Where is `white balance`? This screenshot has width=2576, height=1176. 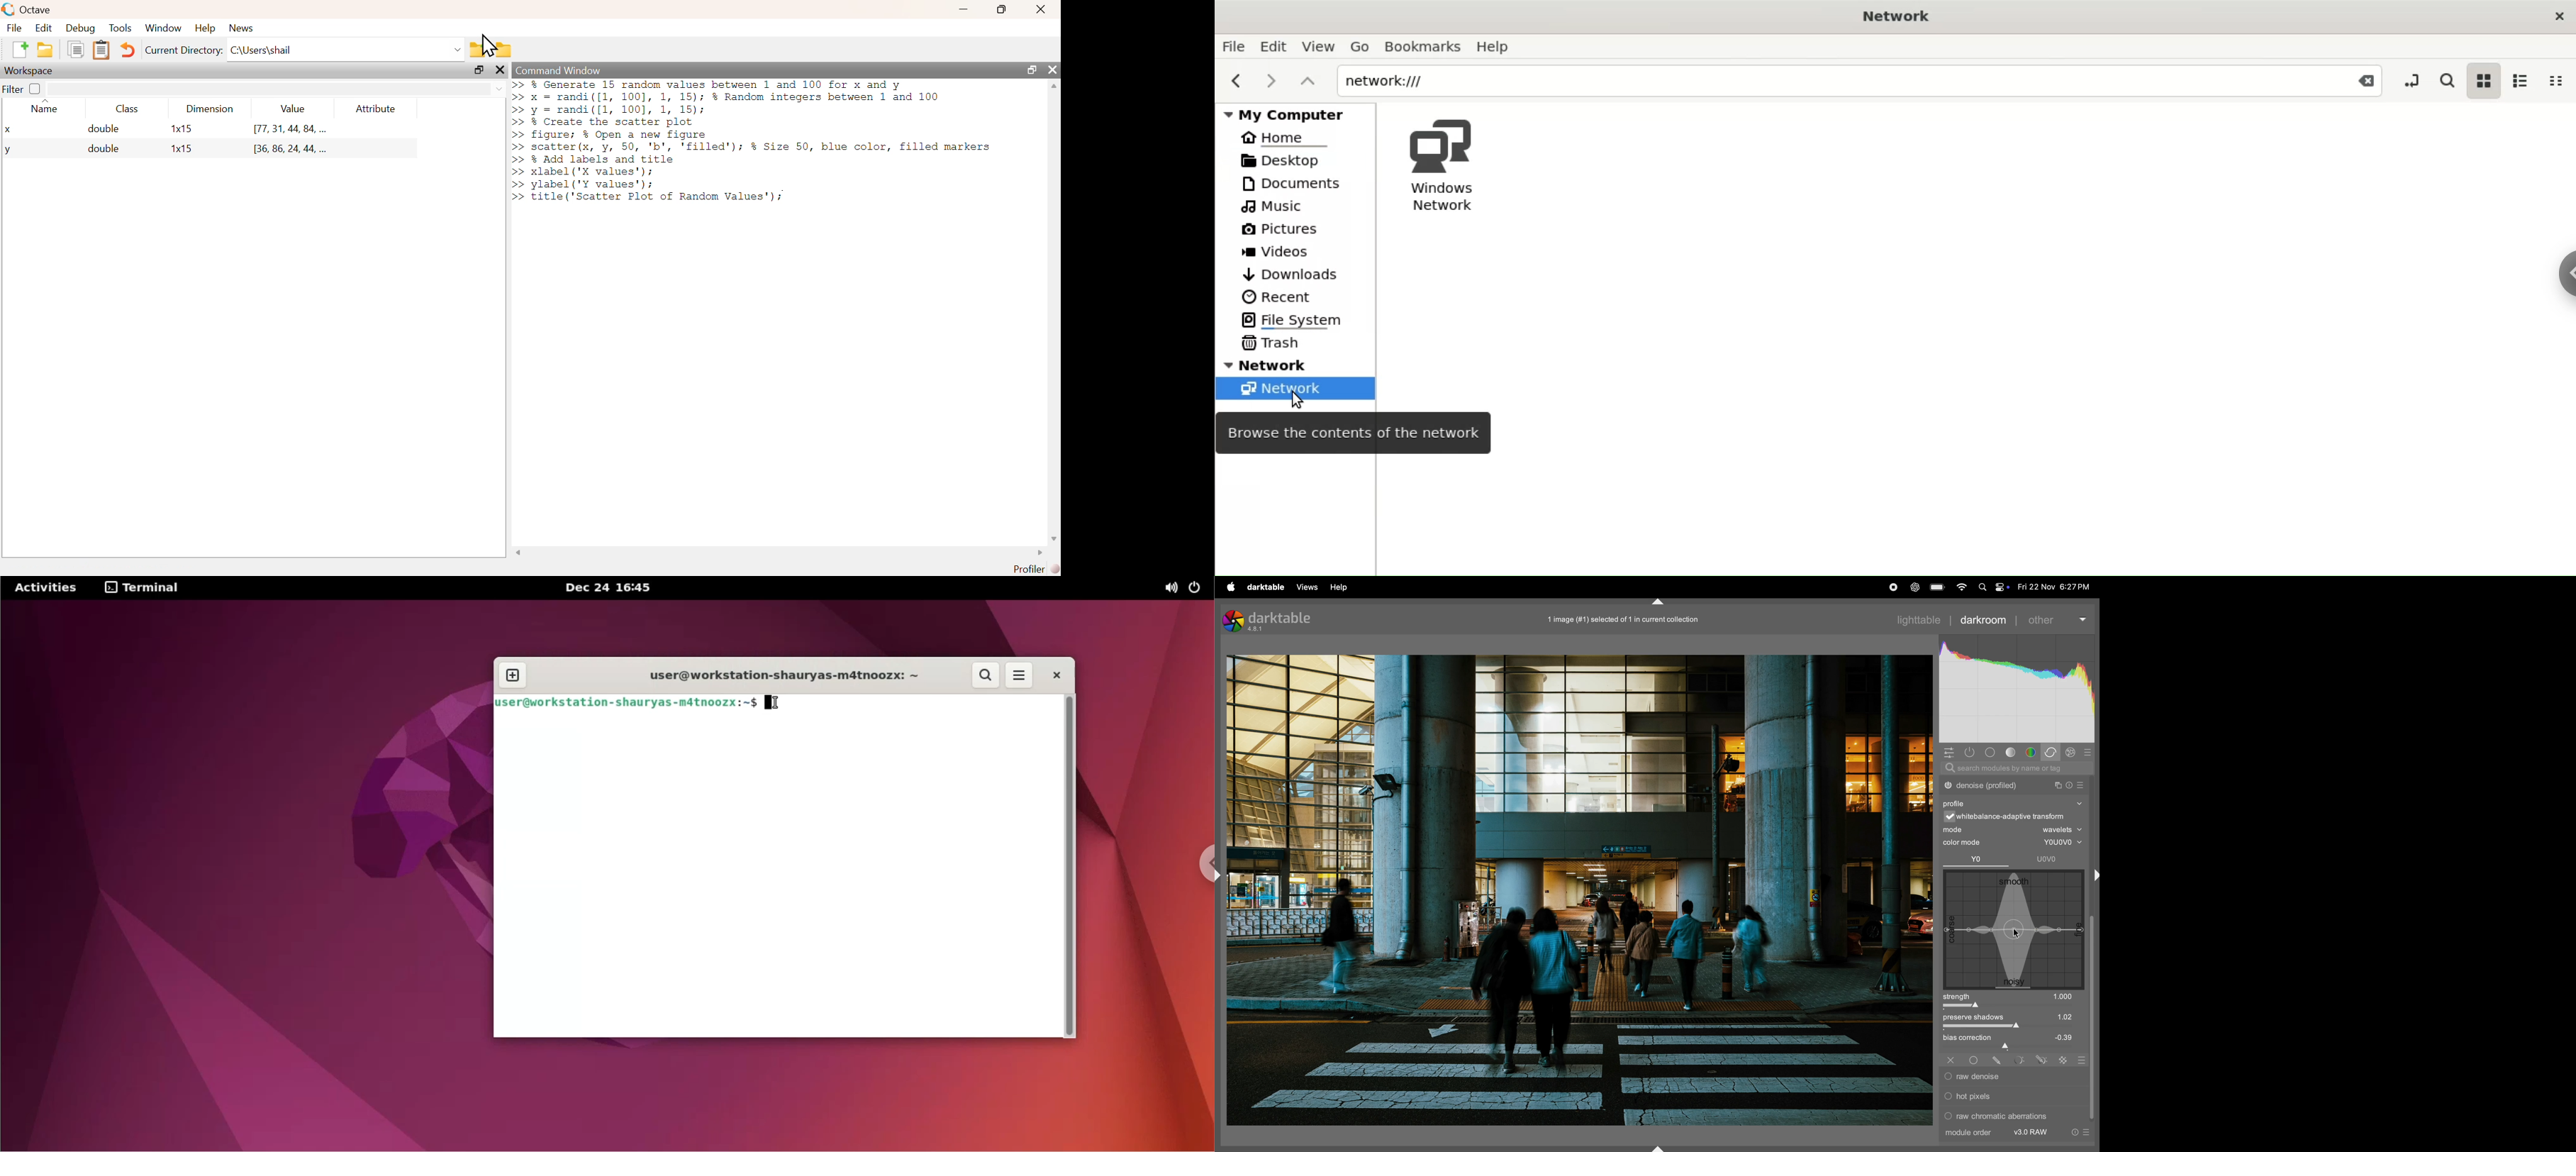 white balance is located at coordinates (2005, 817).